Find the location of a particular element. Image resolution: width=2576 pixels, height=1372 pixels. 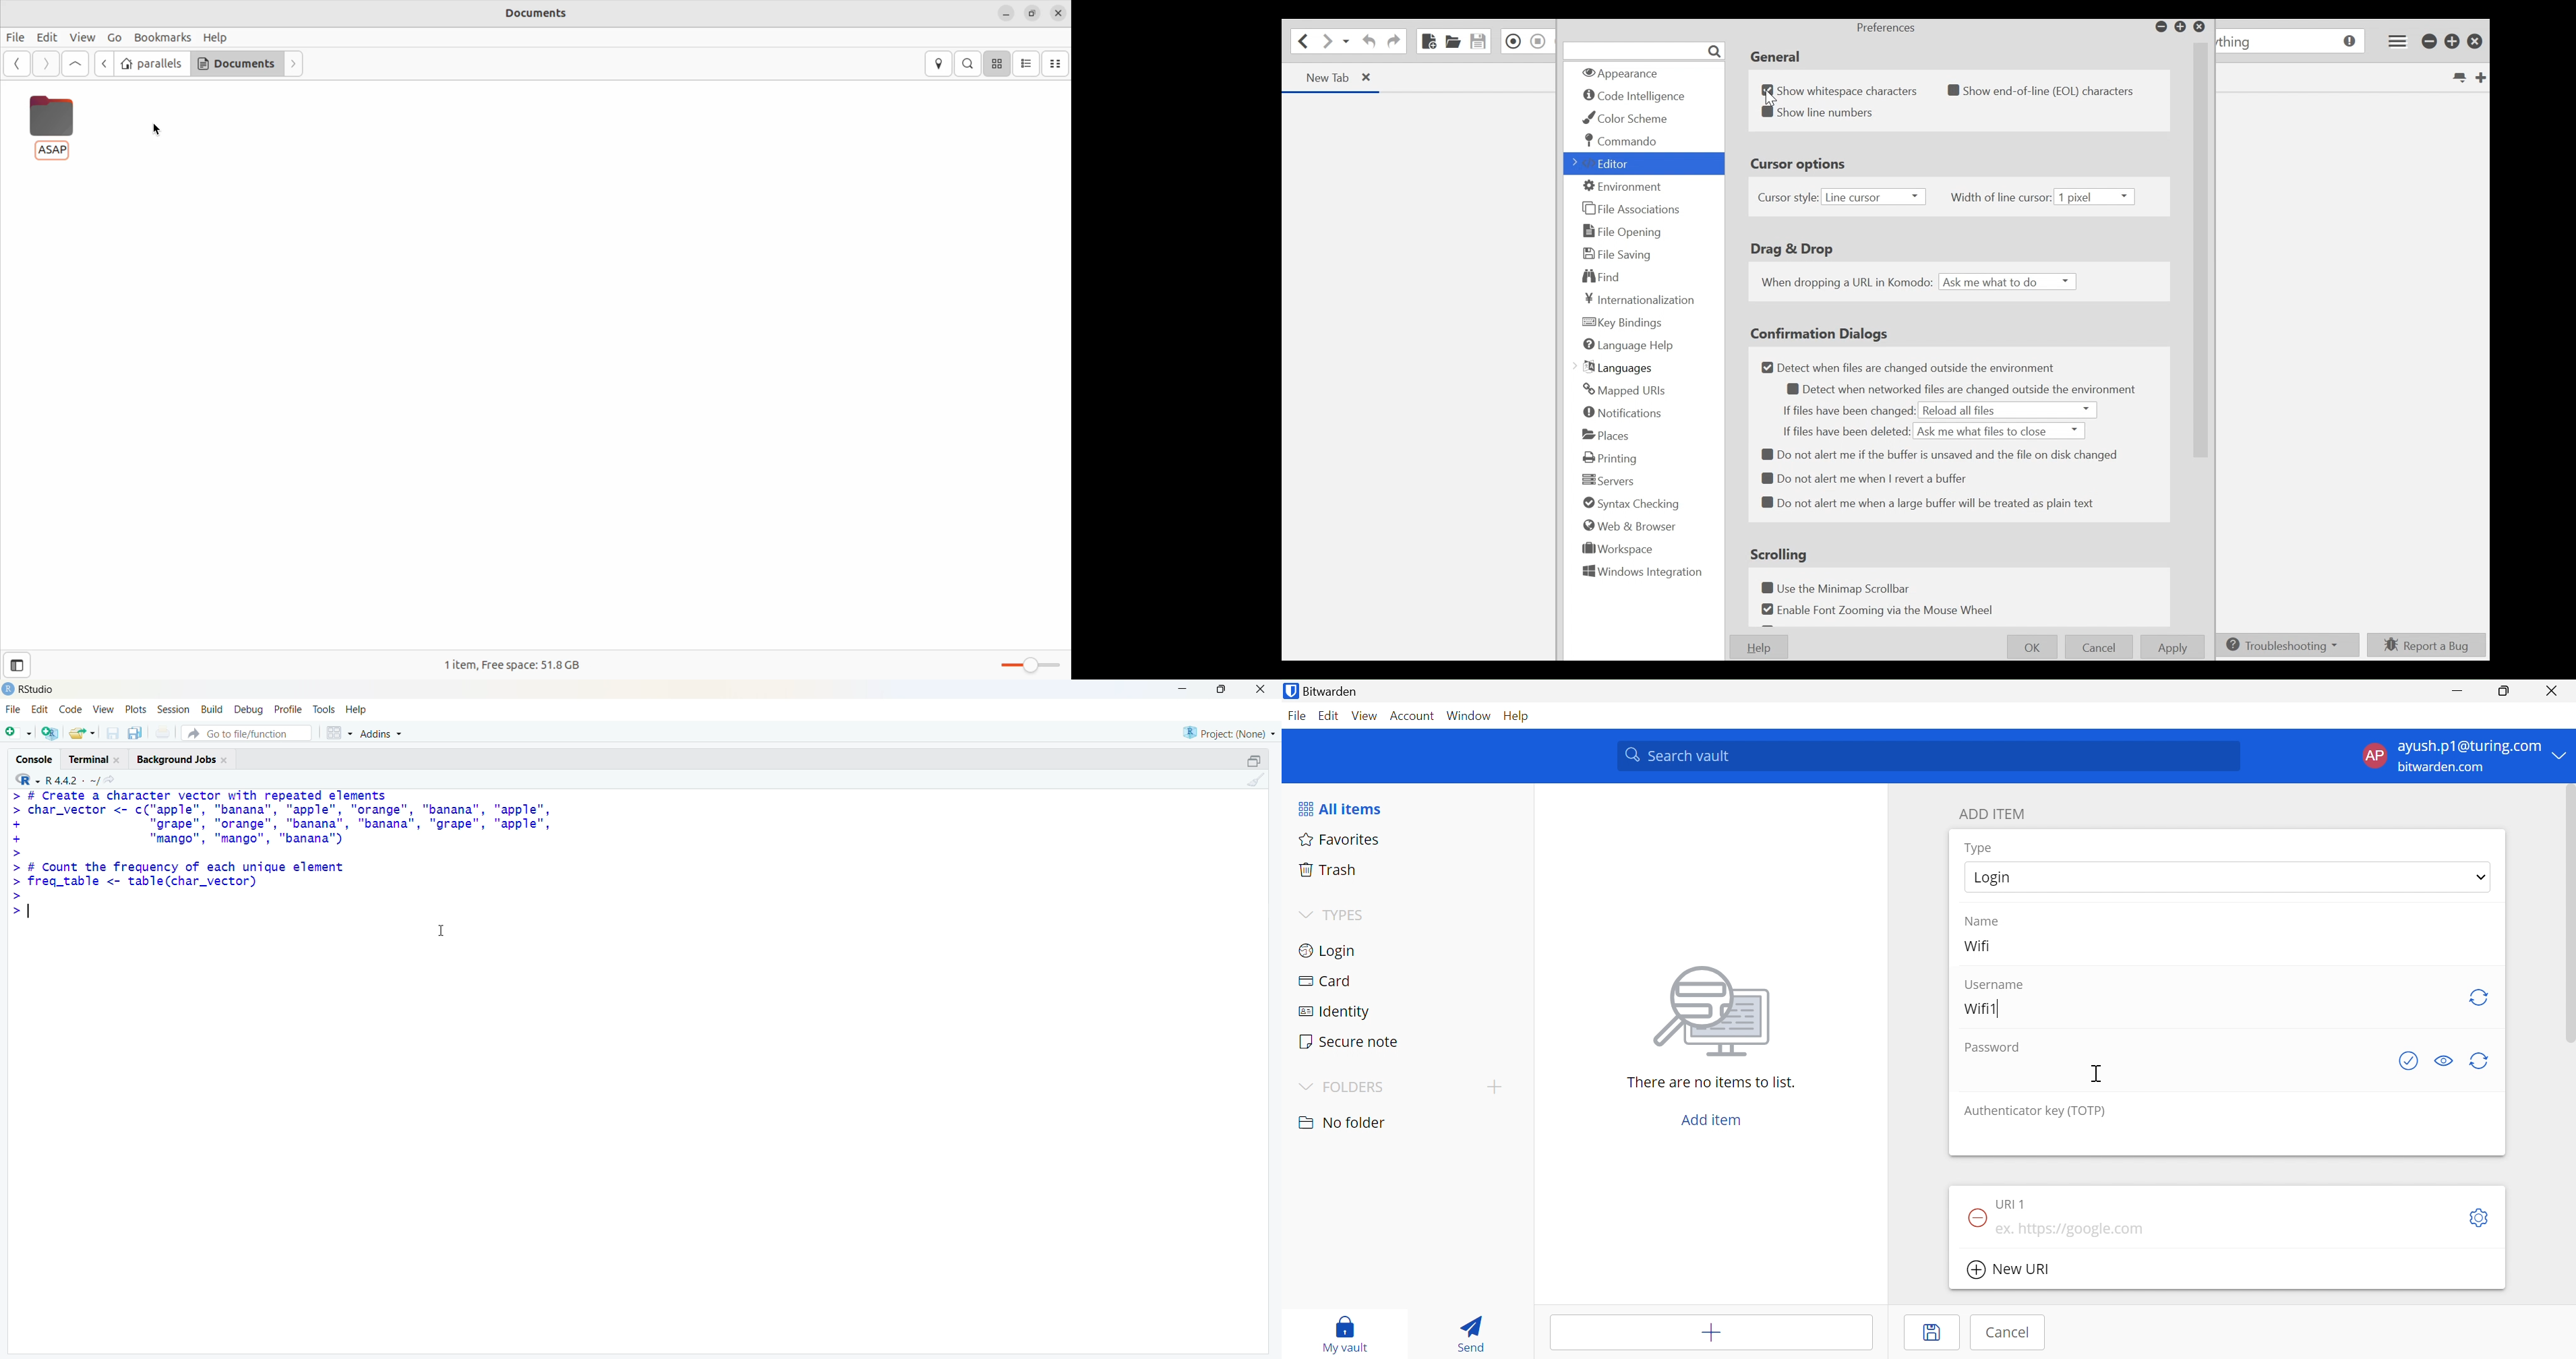

Favorites is located at coordinates (1337, 838).